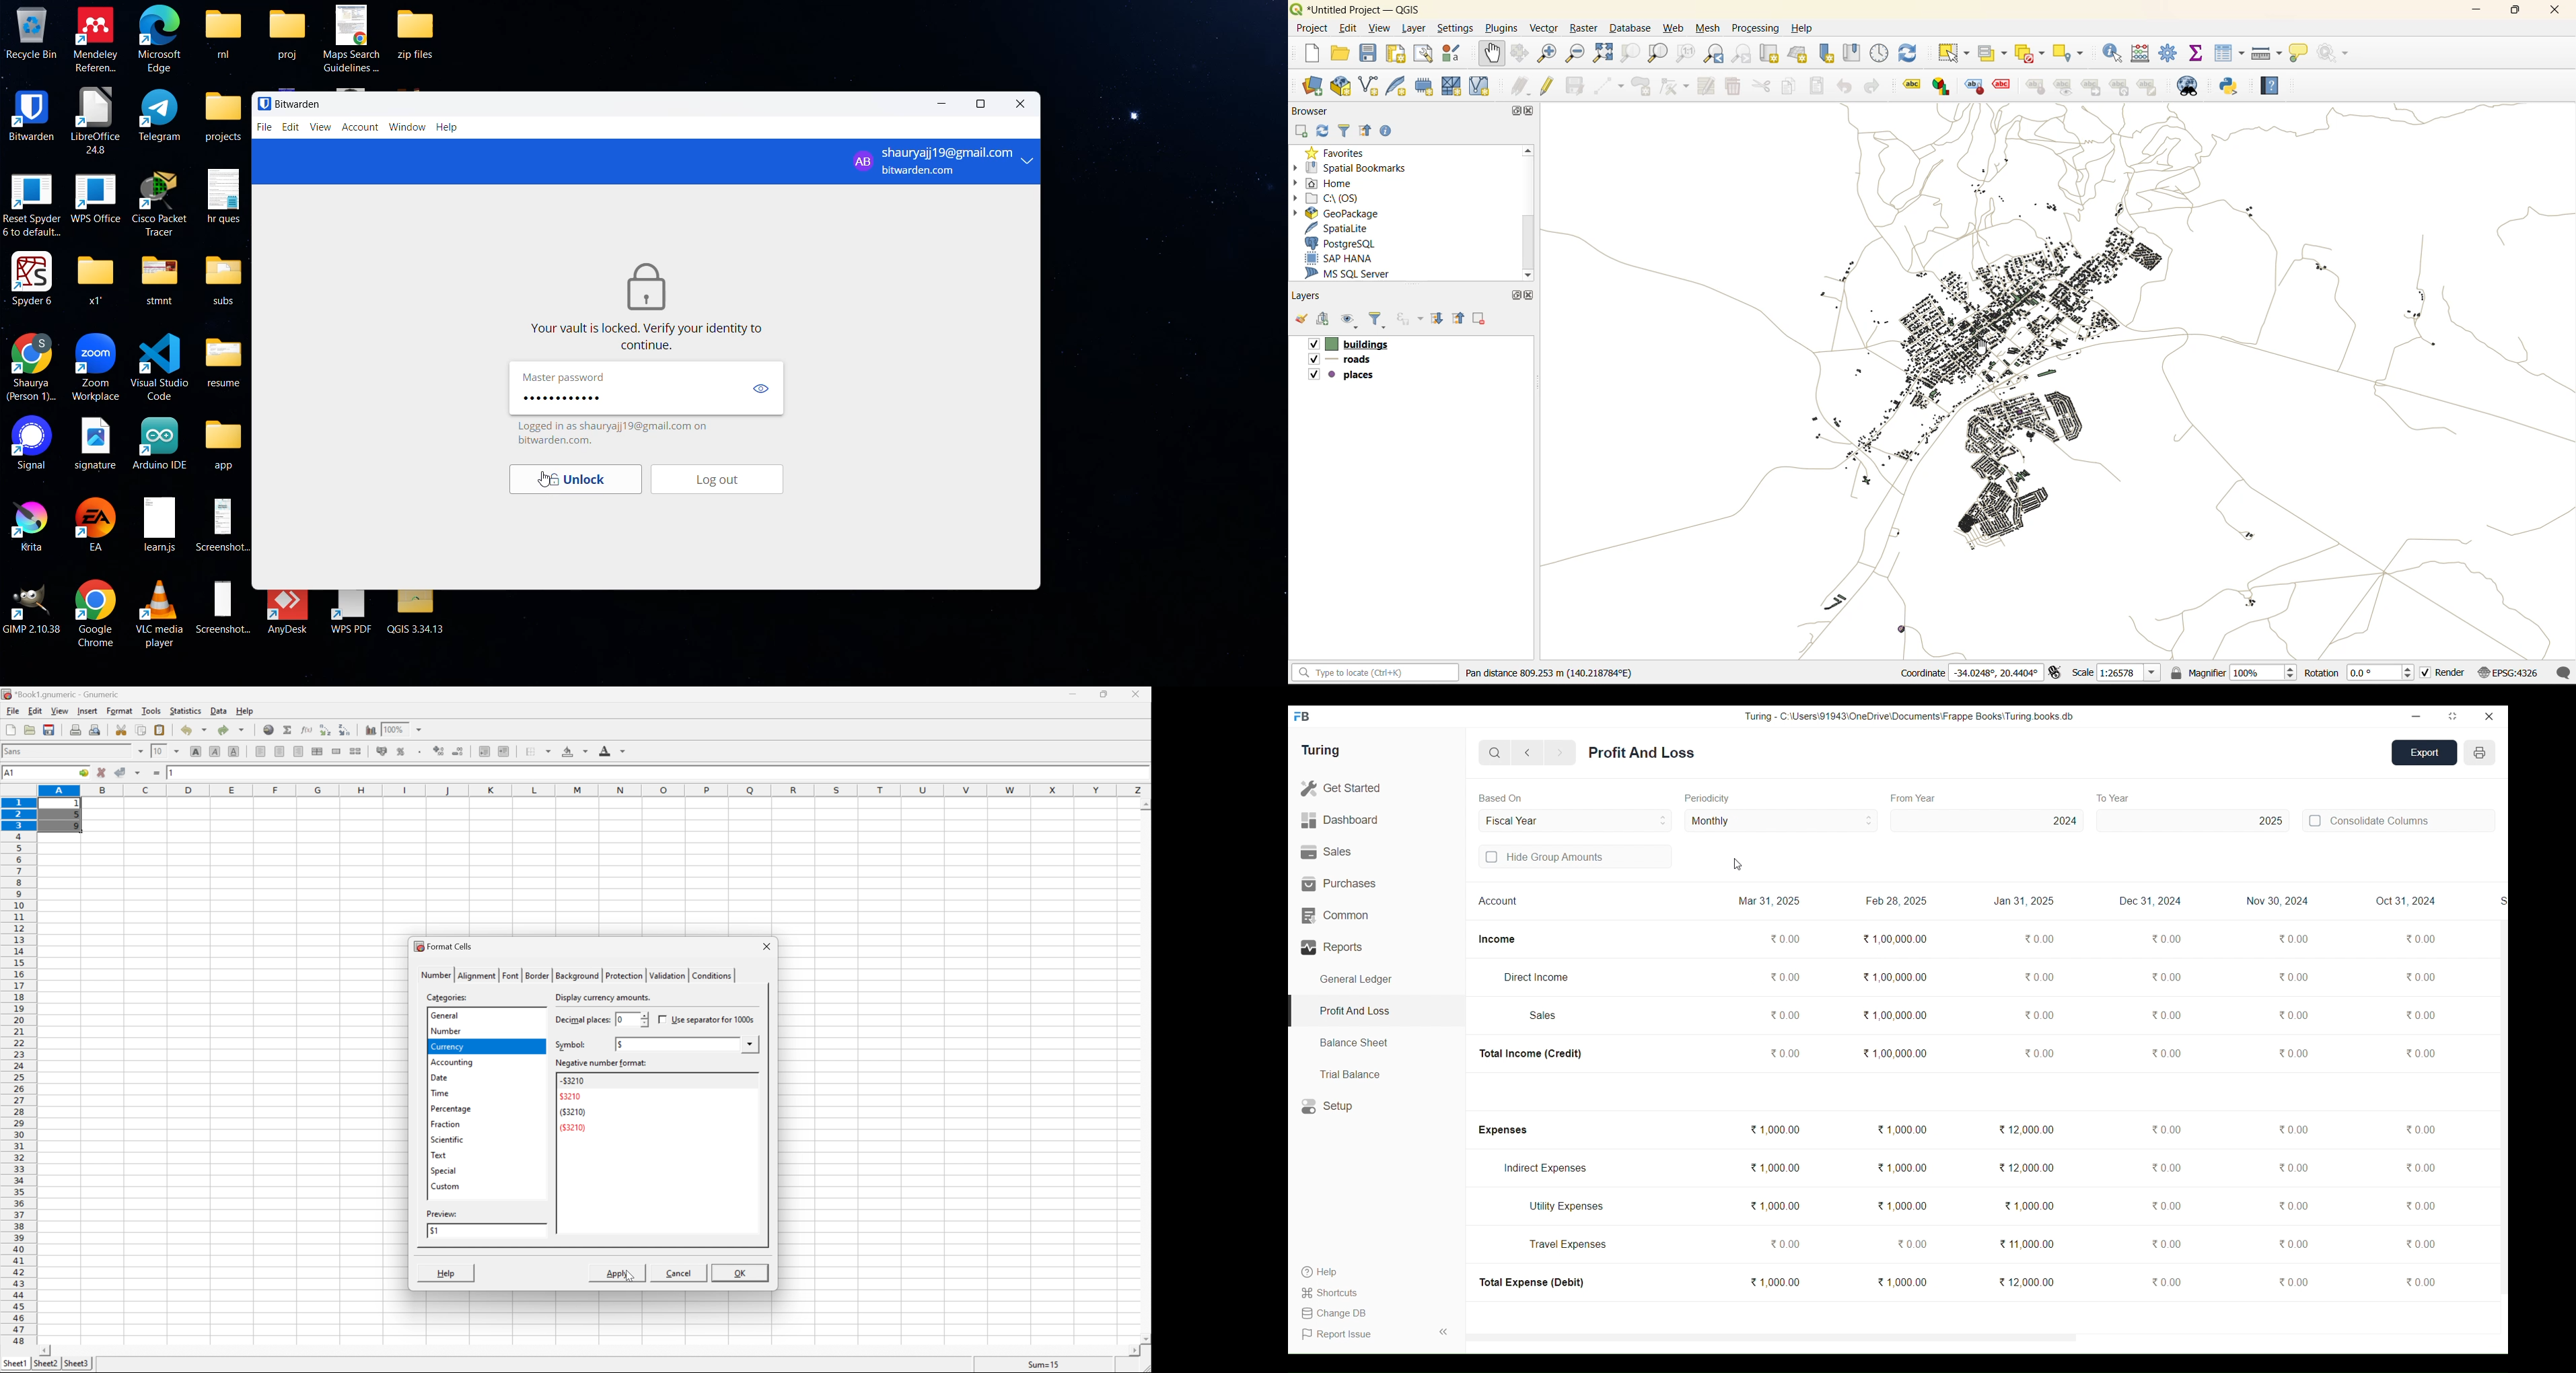  I want to click on 0.00, so click(2166, 1168).